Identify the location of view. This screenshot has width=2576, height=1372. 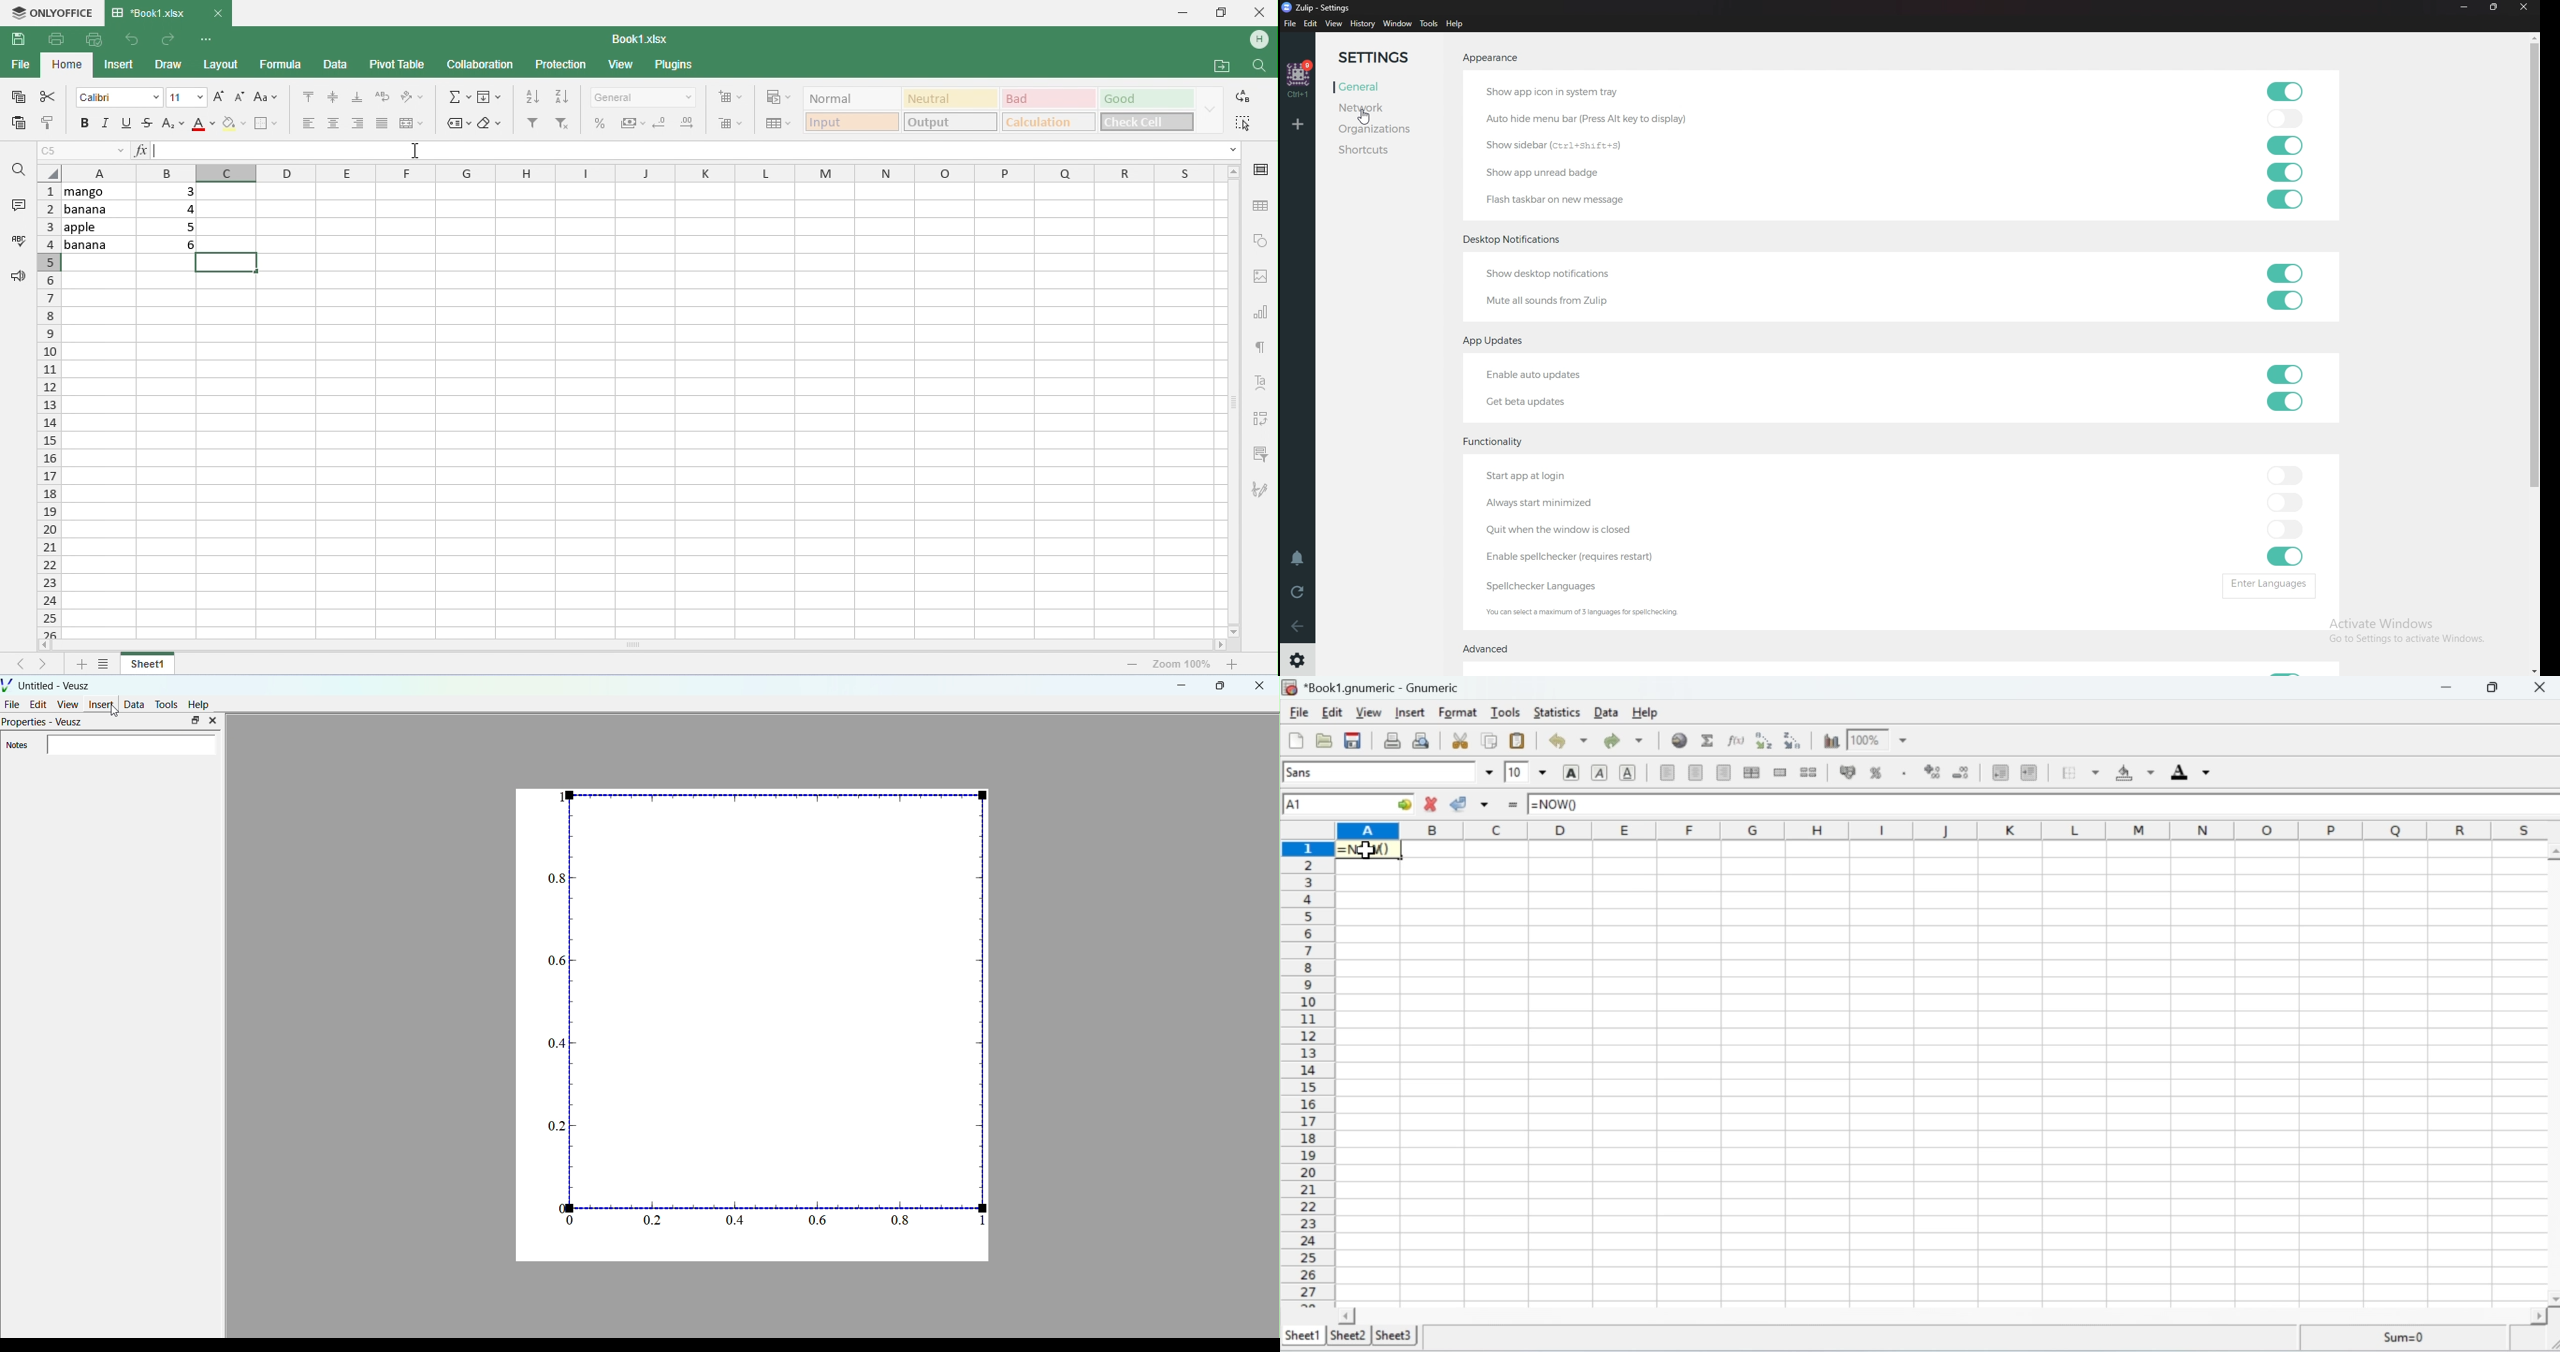
(621, 66).